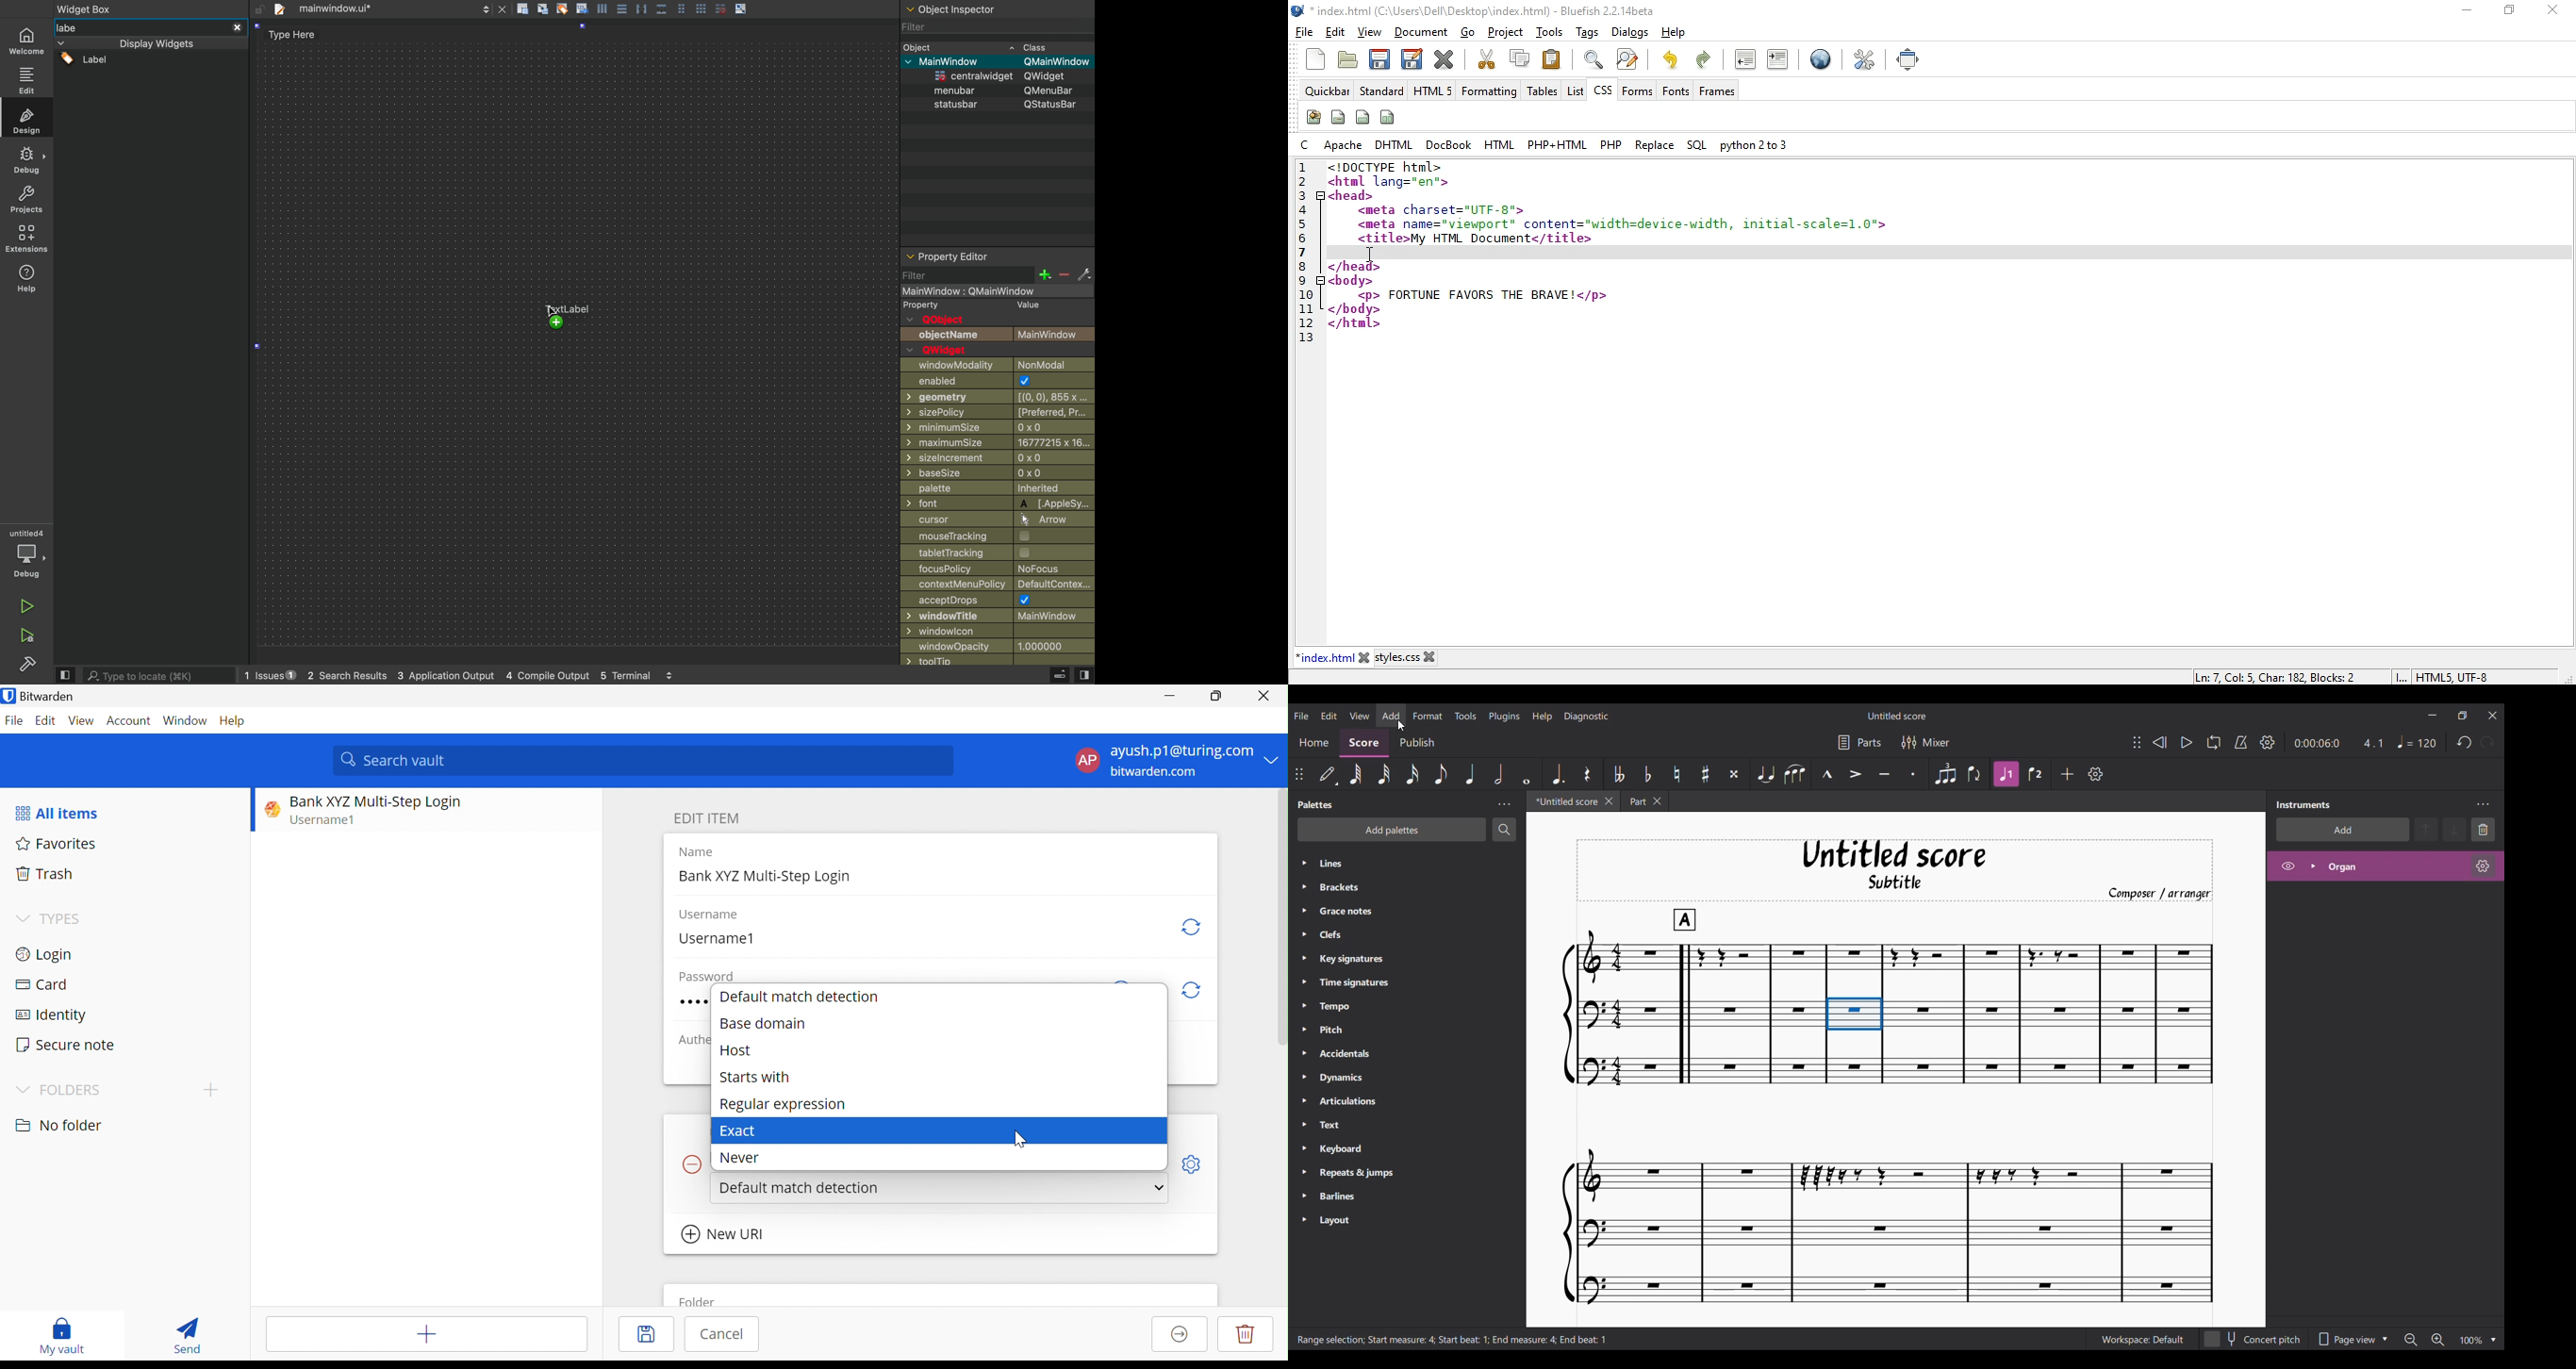  Describe the element at coordinates (1487, 58) in the screenshot. I see `cut` at that location.